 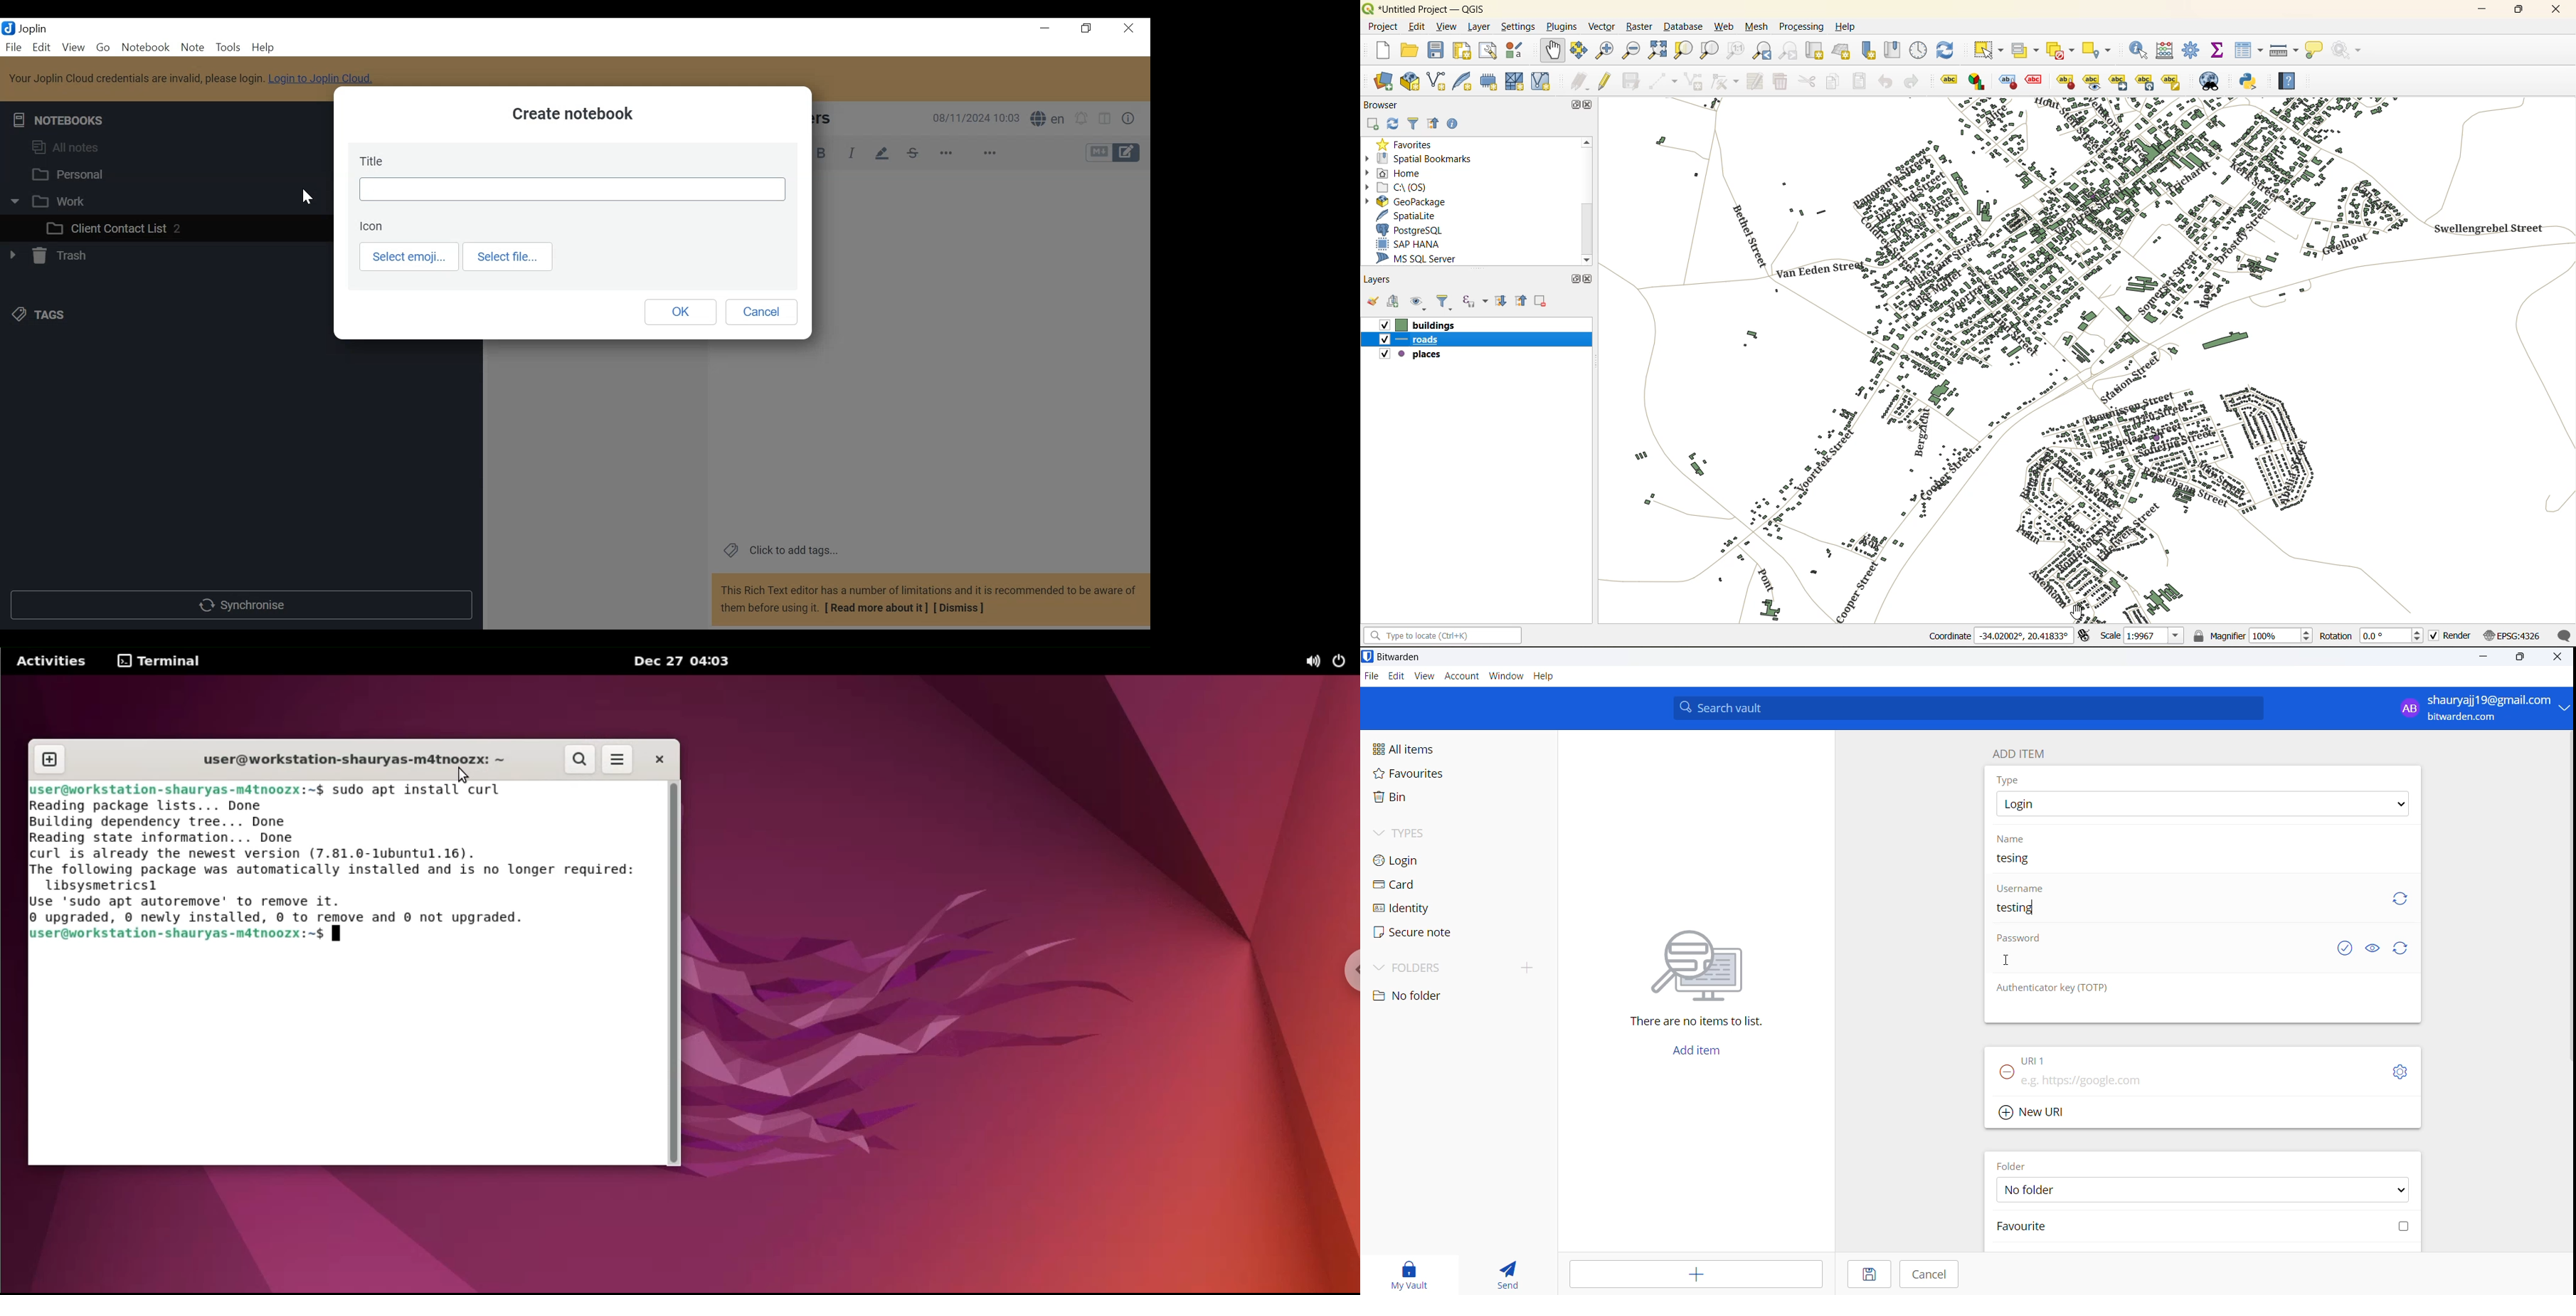 I want to click on new tab, so click(x=50, y=760).